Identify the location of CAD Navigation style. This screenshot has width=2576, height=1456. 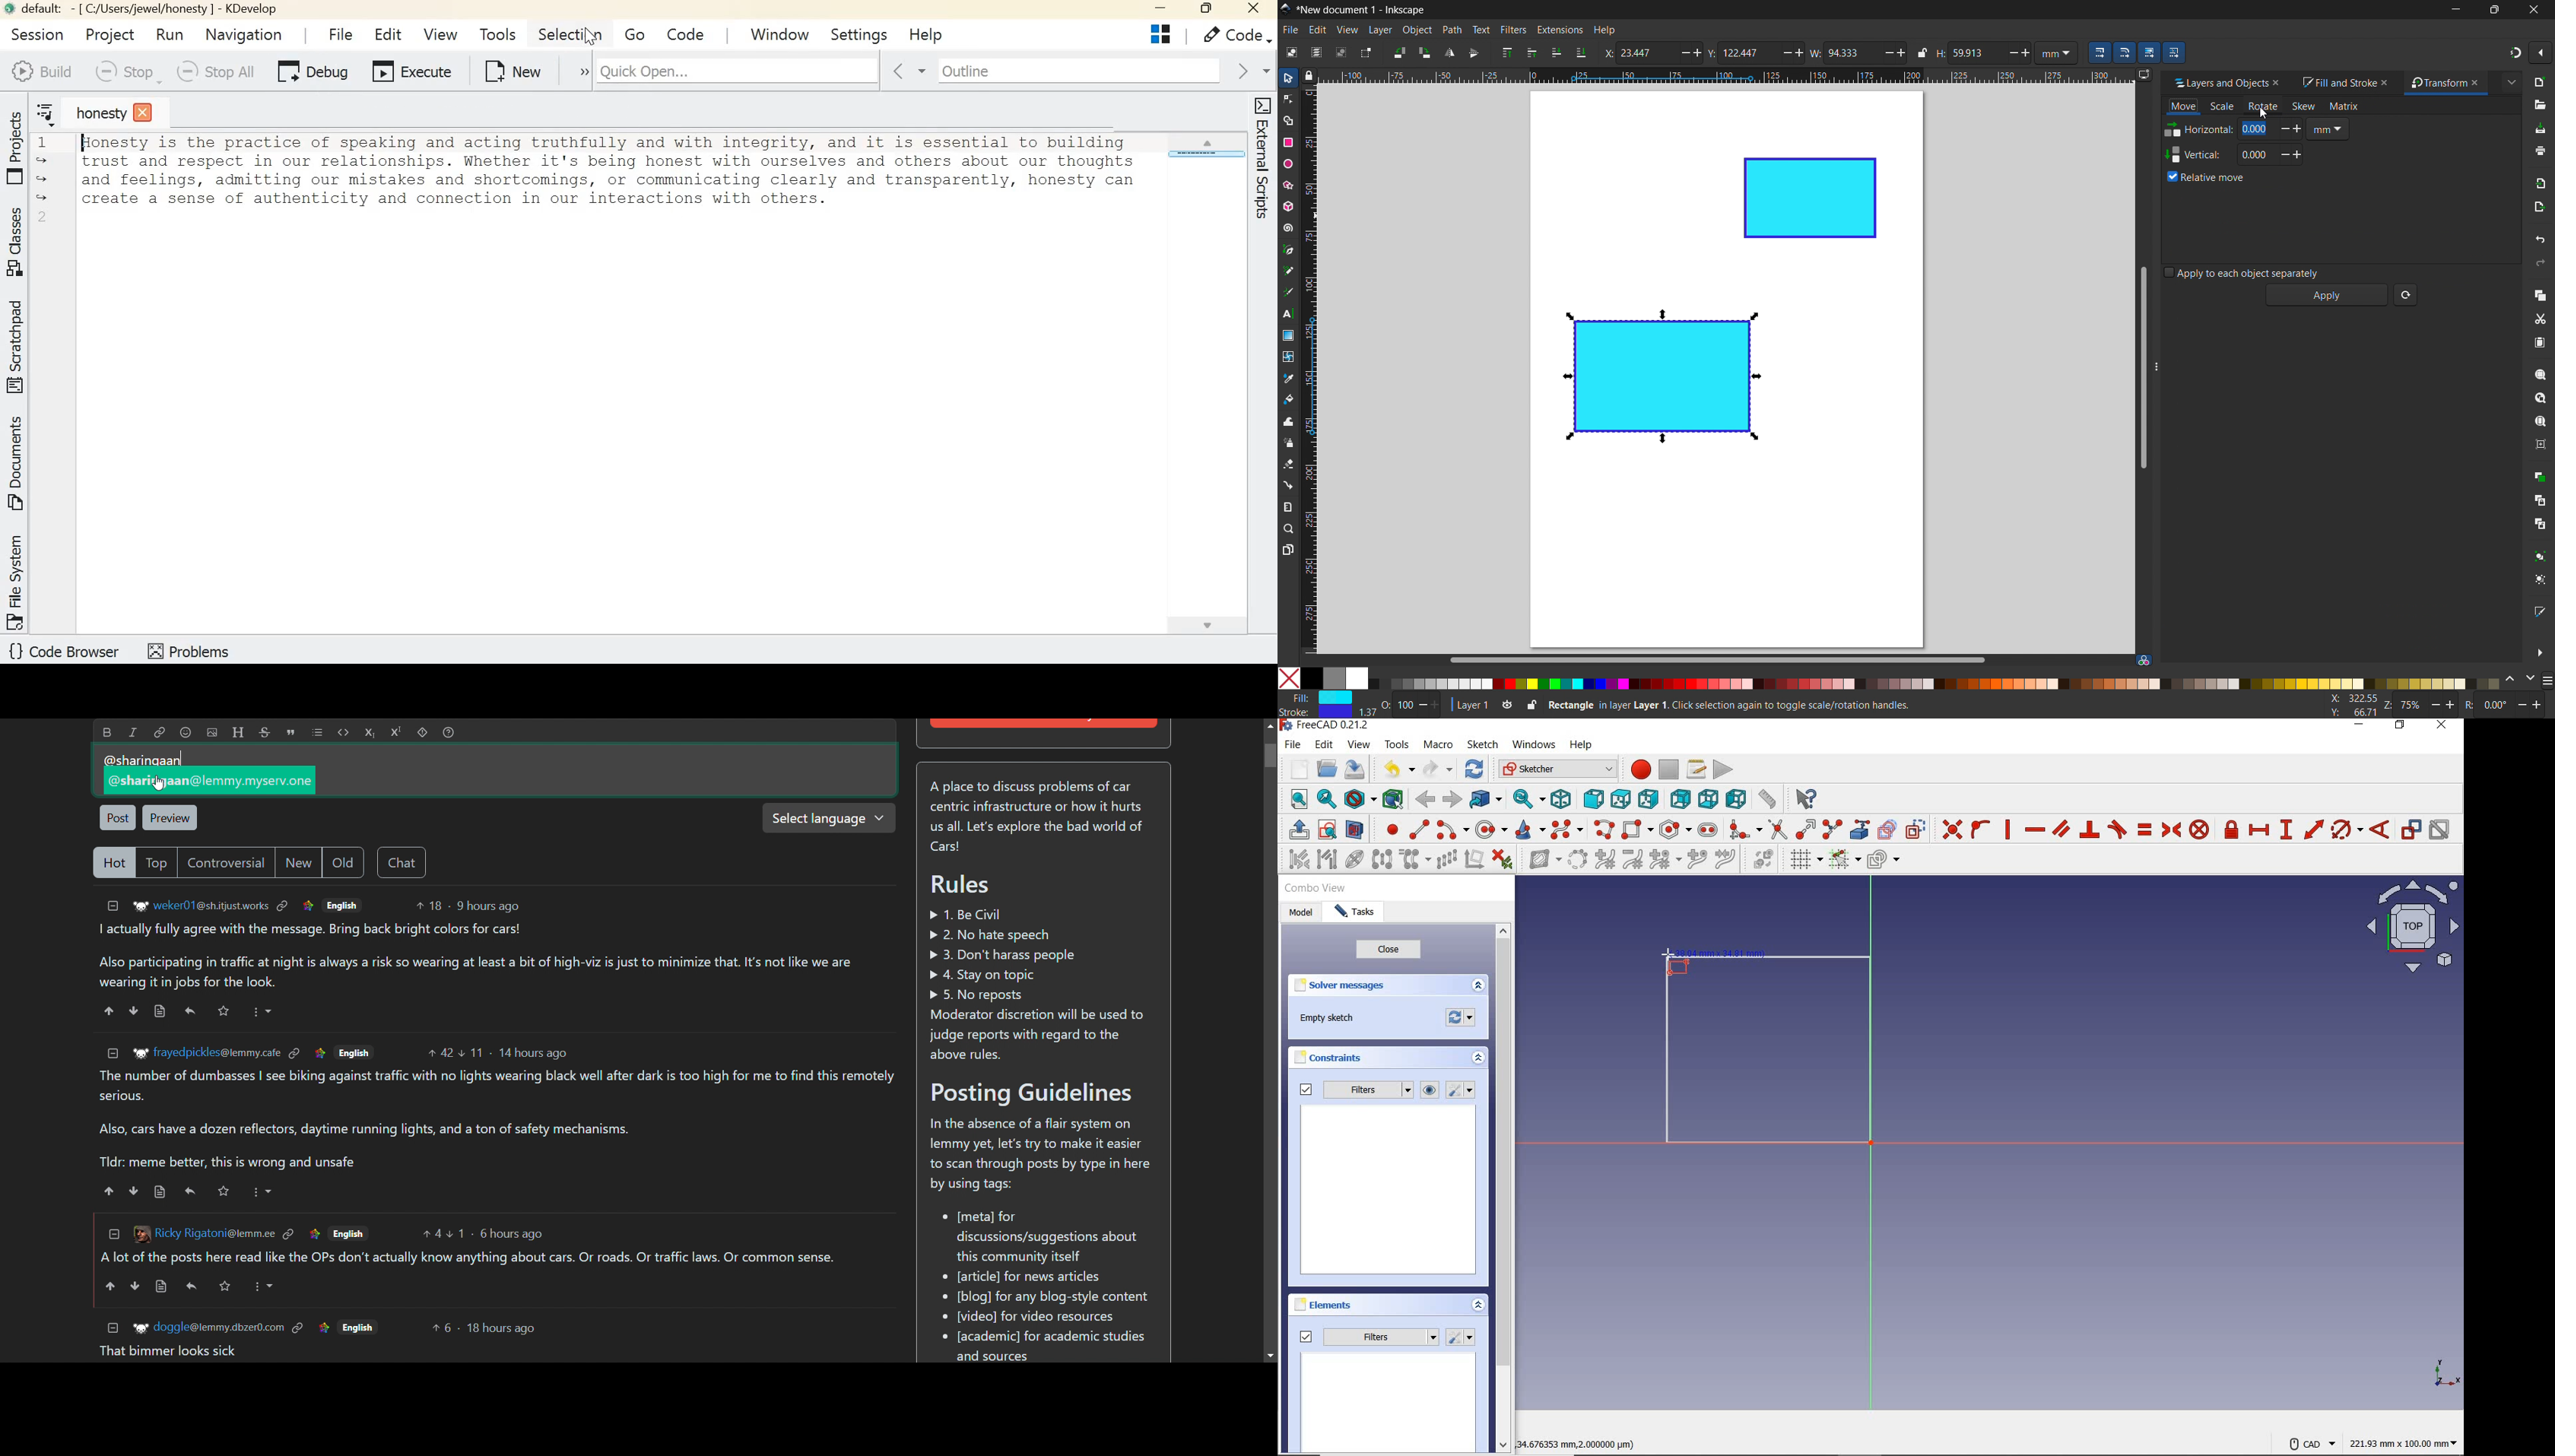
(2309, 1443).